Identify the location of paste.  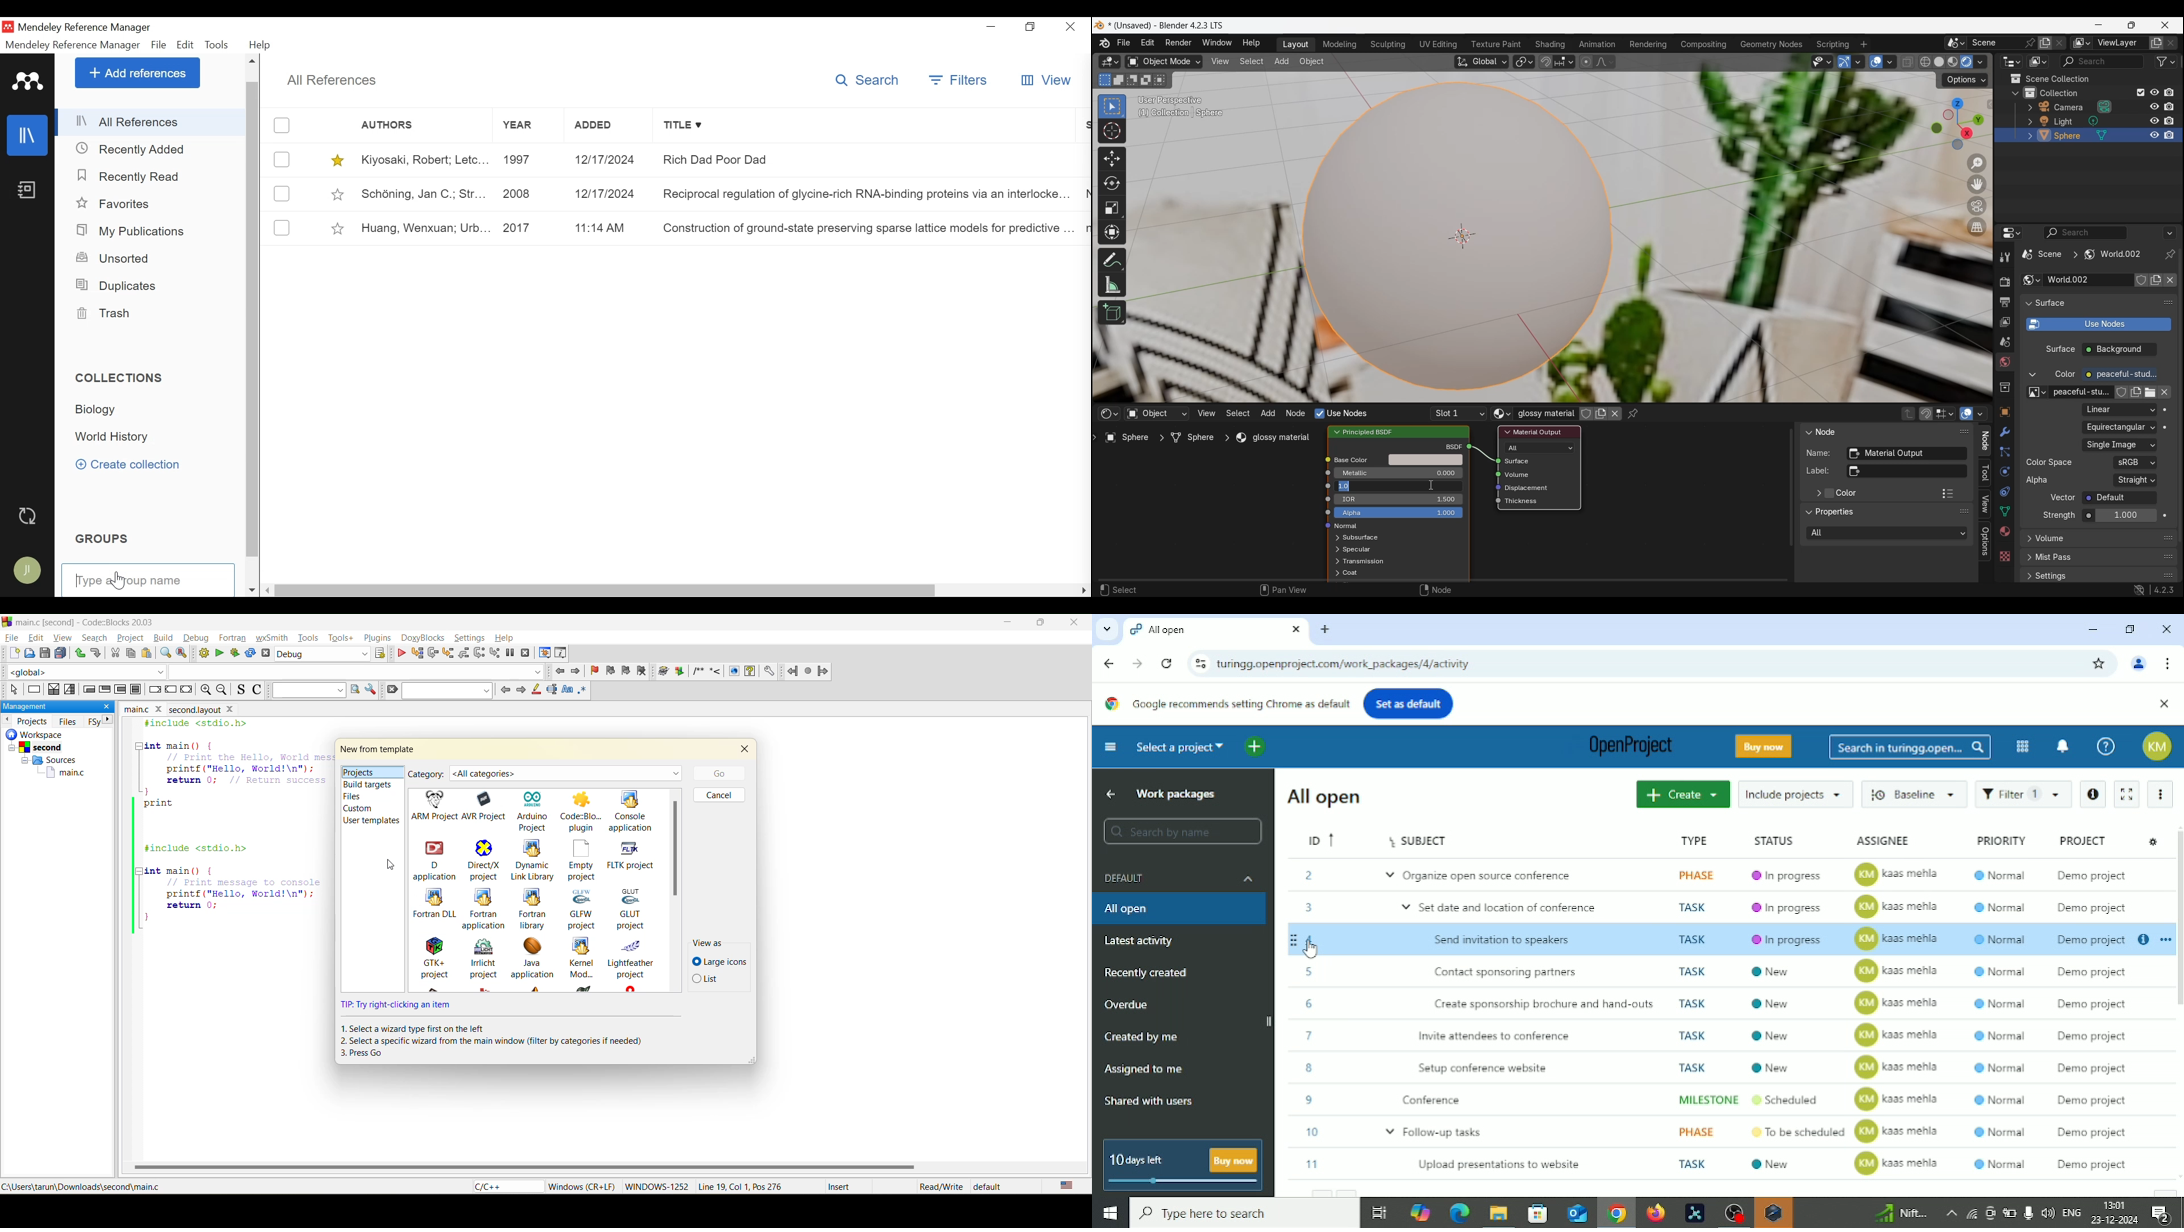
(145, 654).